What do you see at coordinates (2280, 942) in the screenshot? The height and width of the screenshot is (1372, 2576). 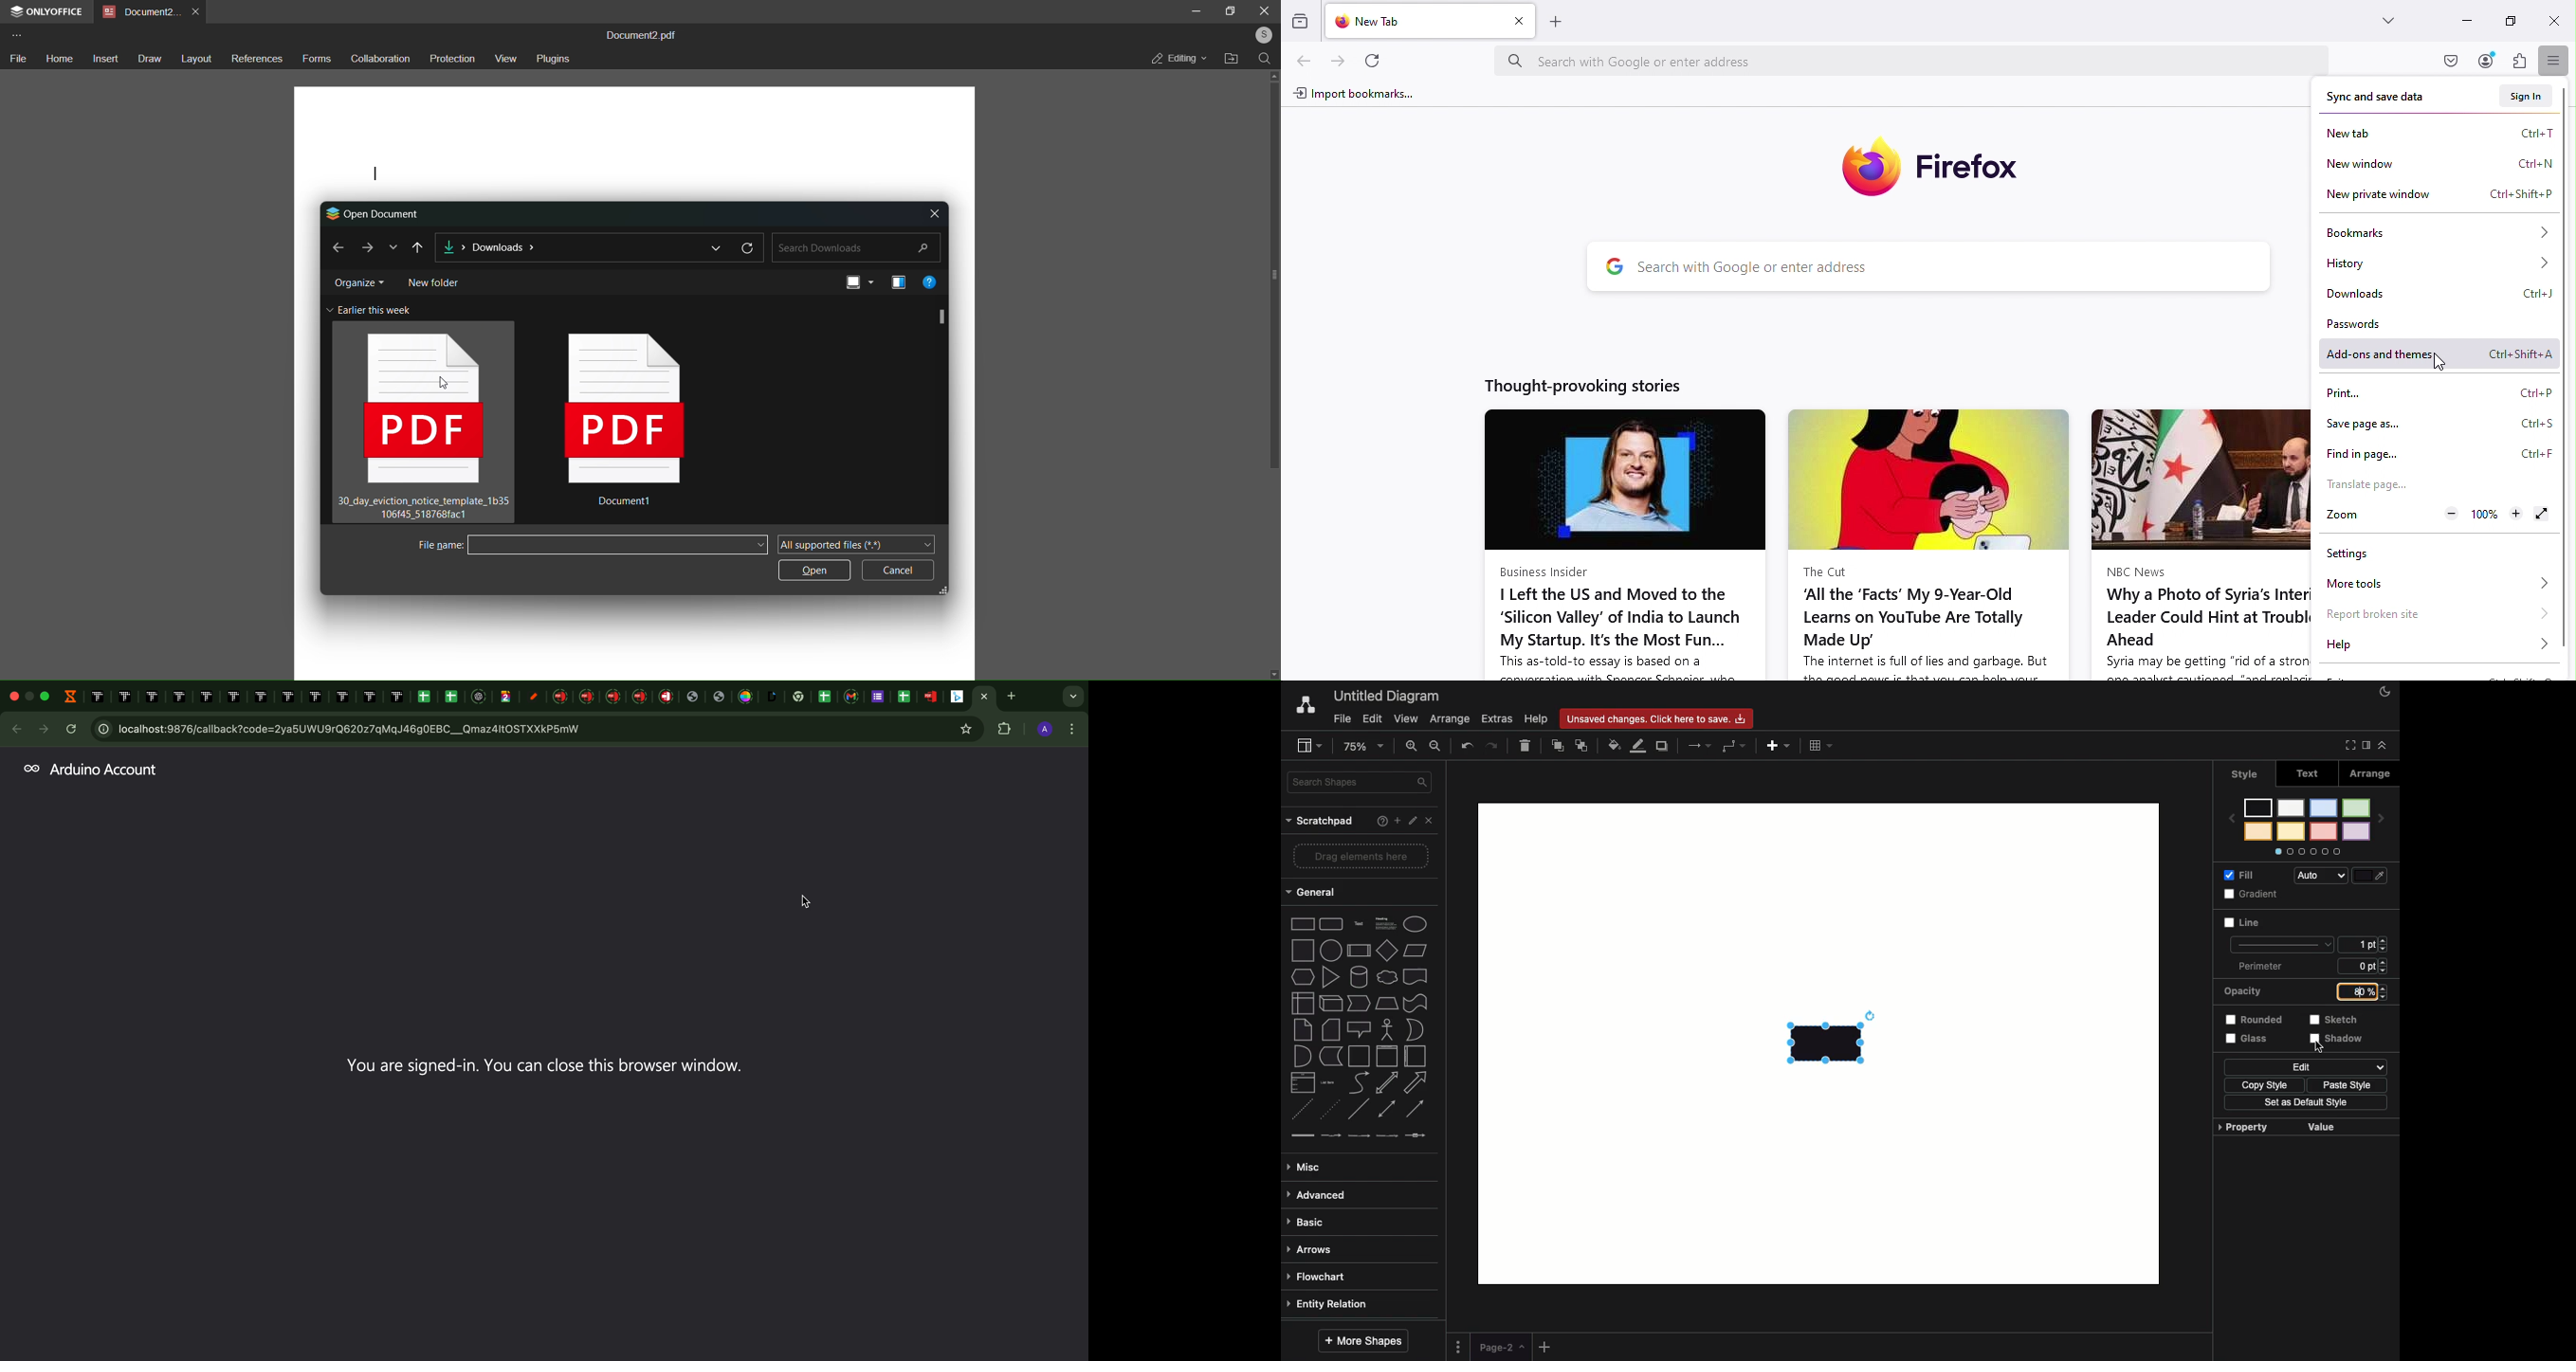 I see `line` at bounding box center [2280, 942].